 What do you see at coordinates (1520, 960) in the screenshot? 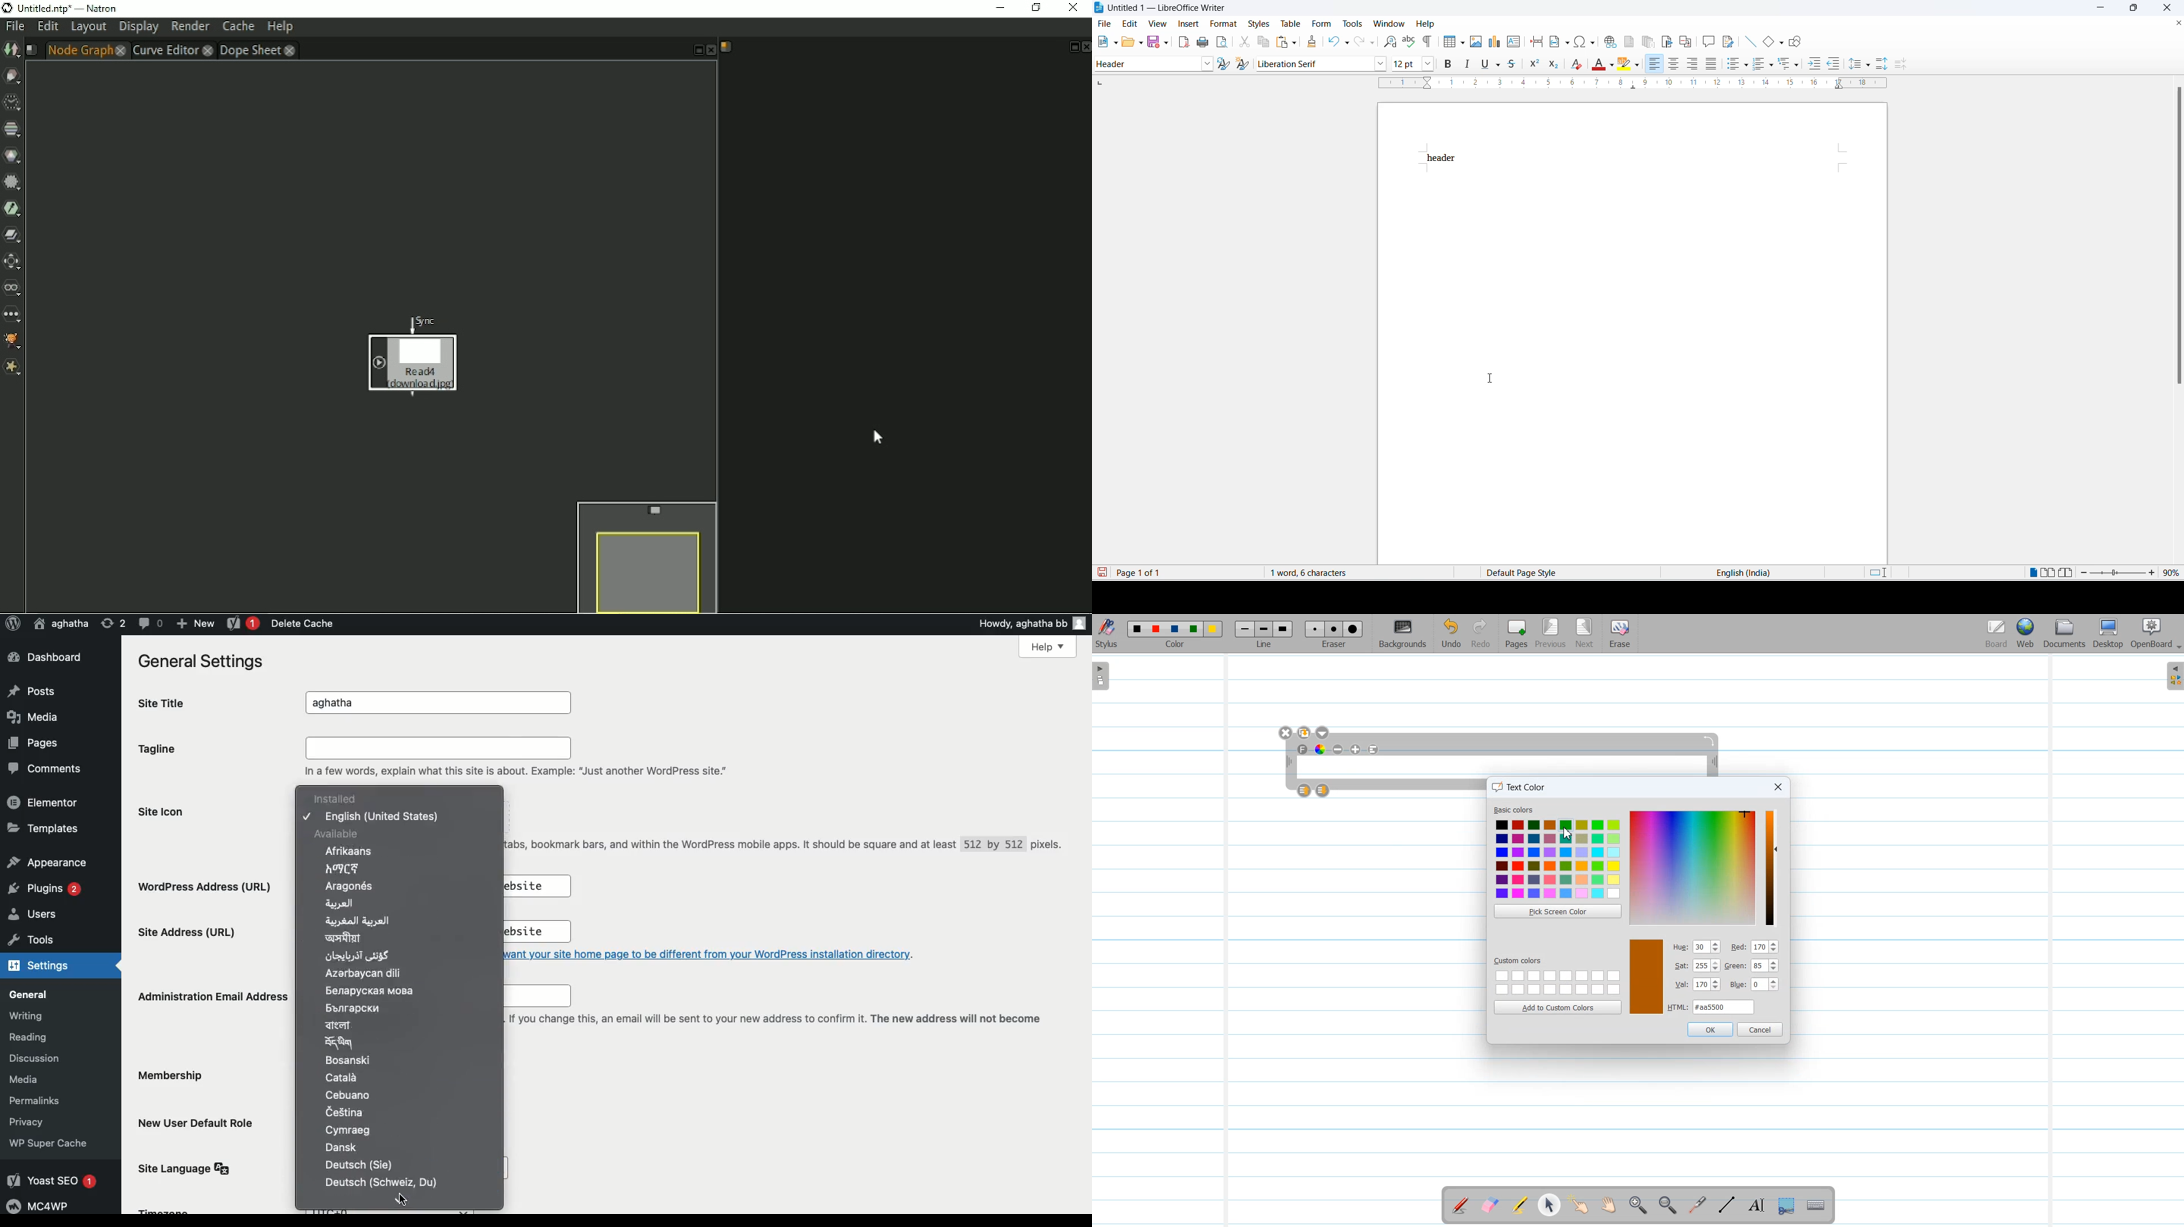
I see `custom colors` at bounding box center [1520, 960].